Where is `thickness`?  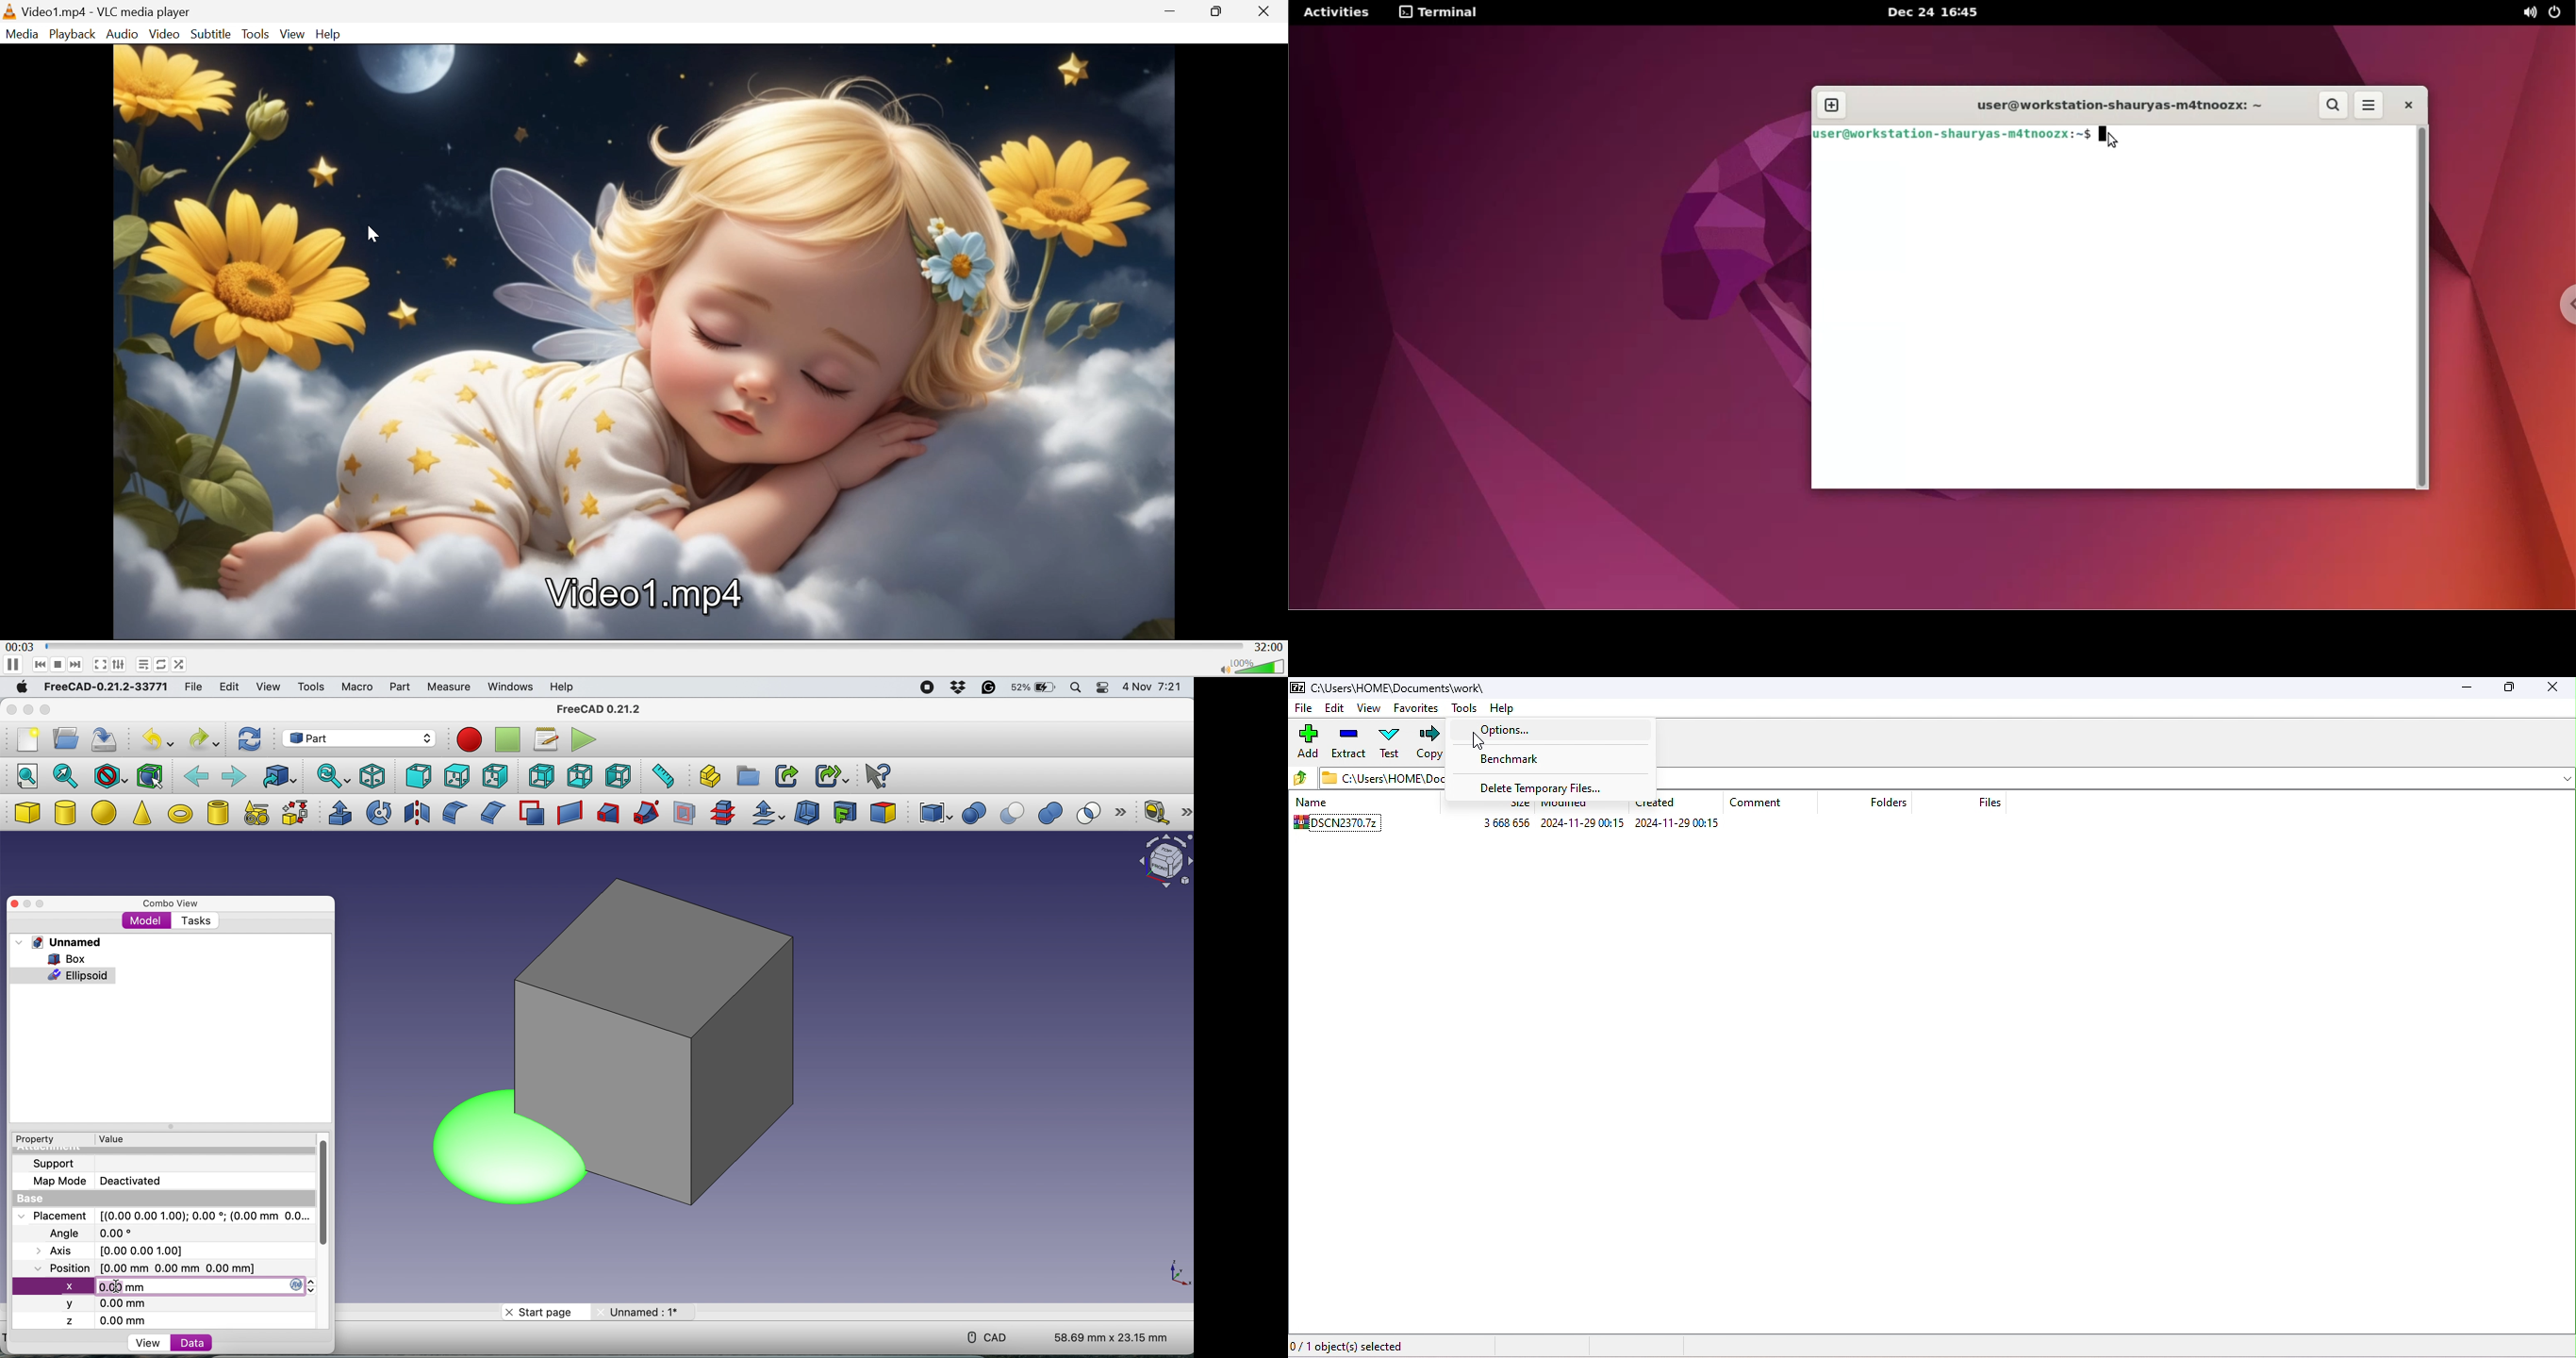
thickness is located at coordinates (808, 814).